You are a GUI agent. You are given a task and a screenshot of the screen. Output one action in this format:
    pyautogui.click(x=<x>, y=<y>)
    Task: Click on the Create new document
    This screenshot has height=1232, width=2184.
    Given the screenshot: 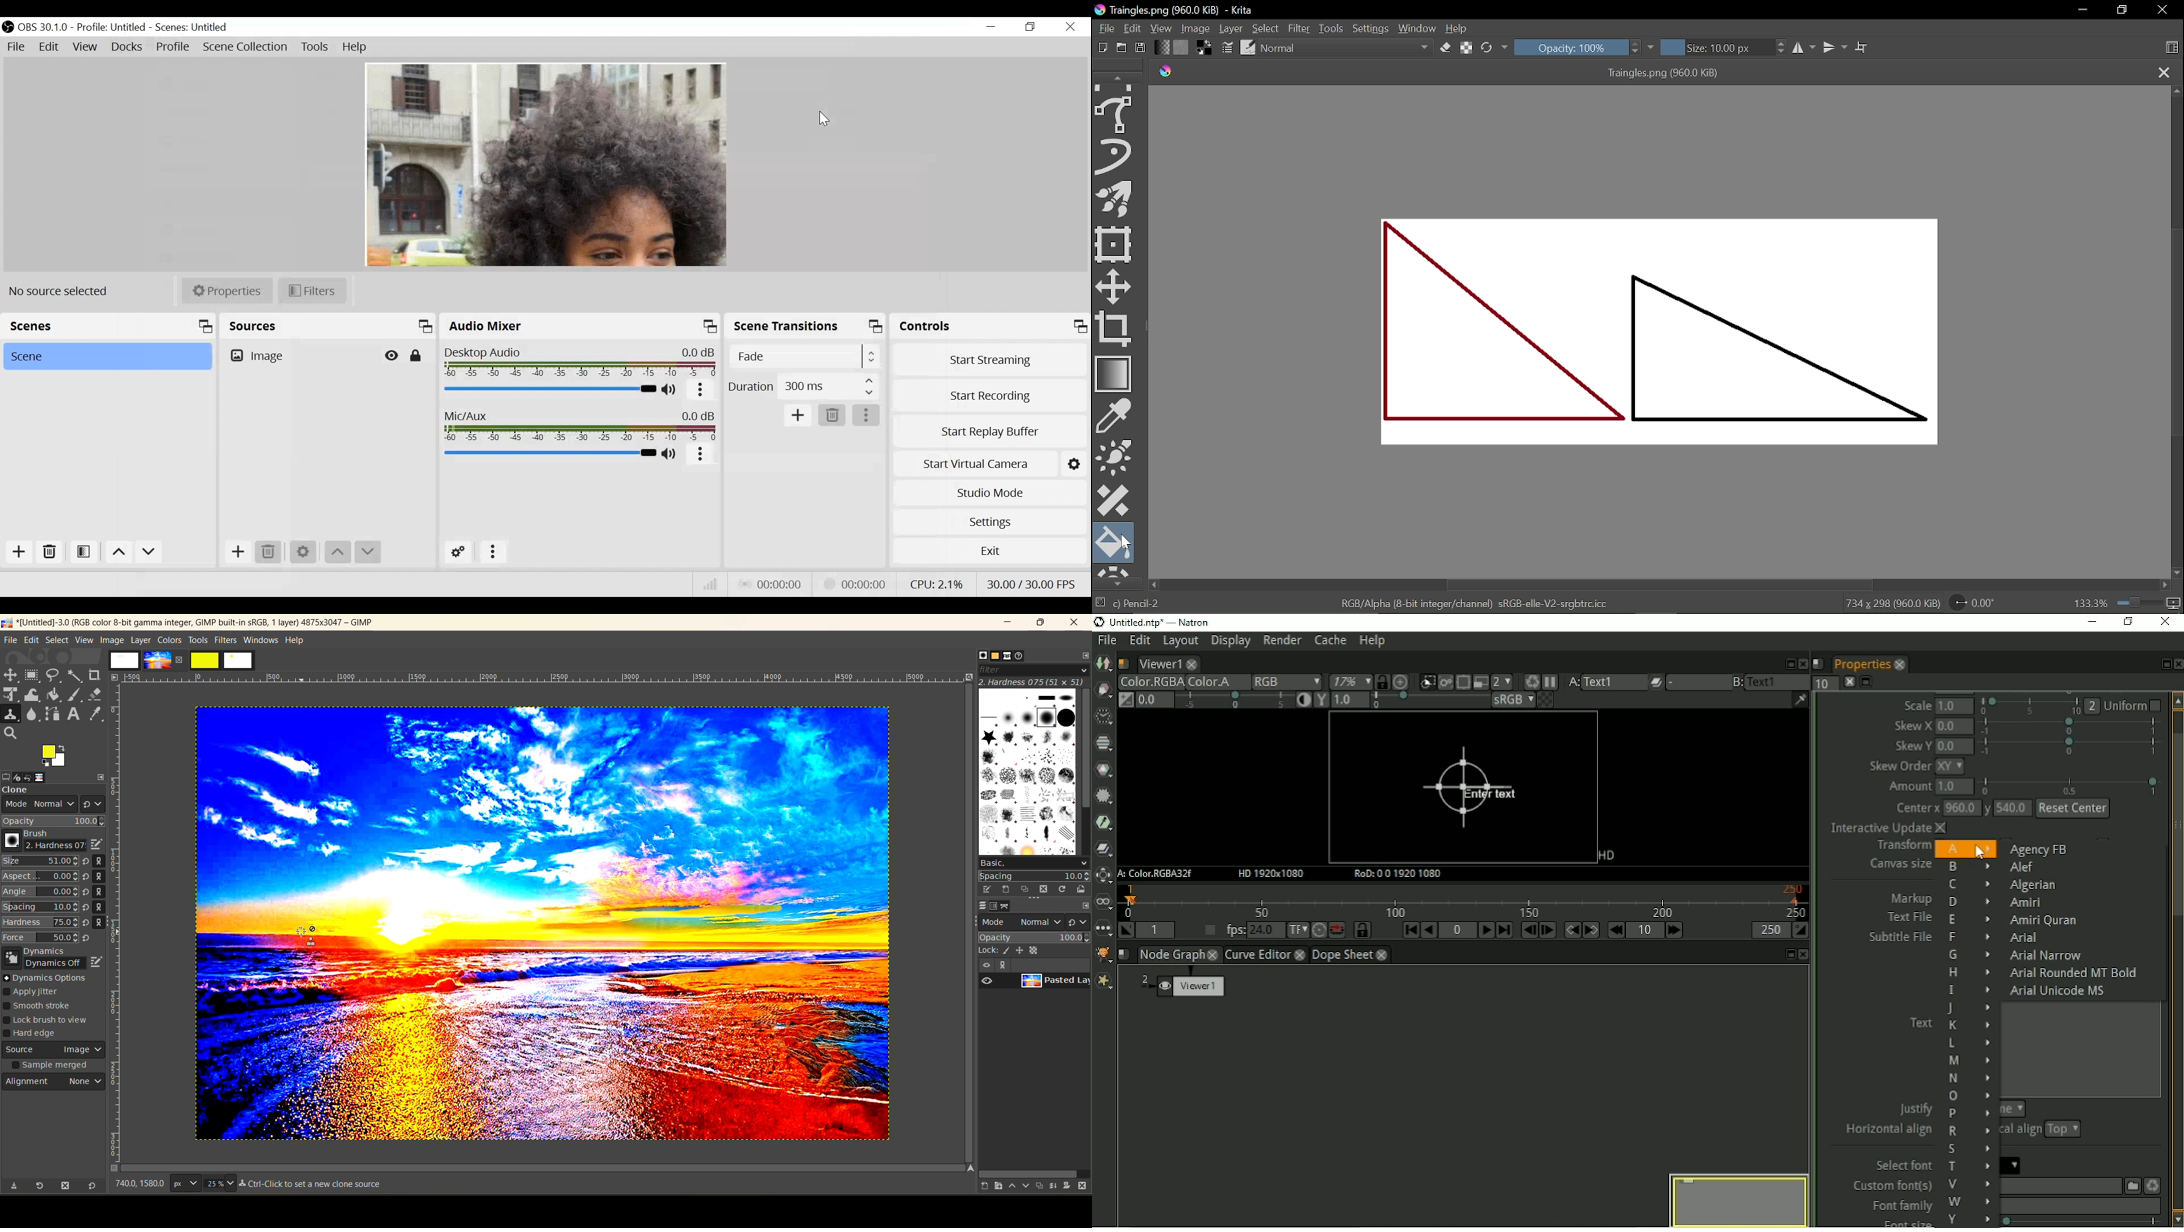 What is the action you would take?
    pyautogui.click(x=1101, y=48)
    